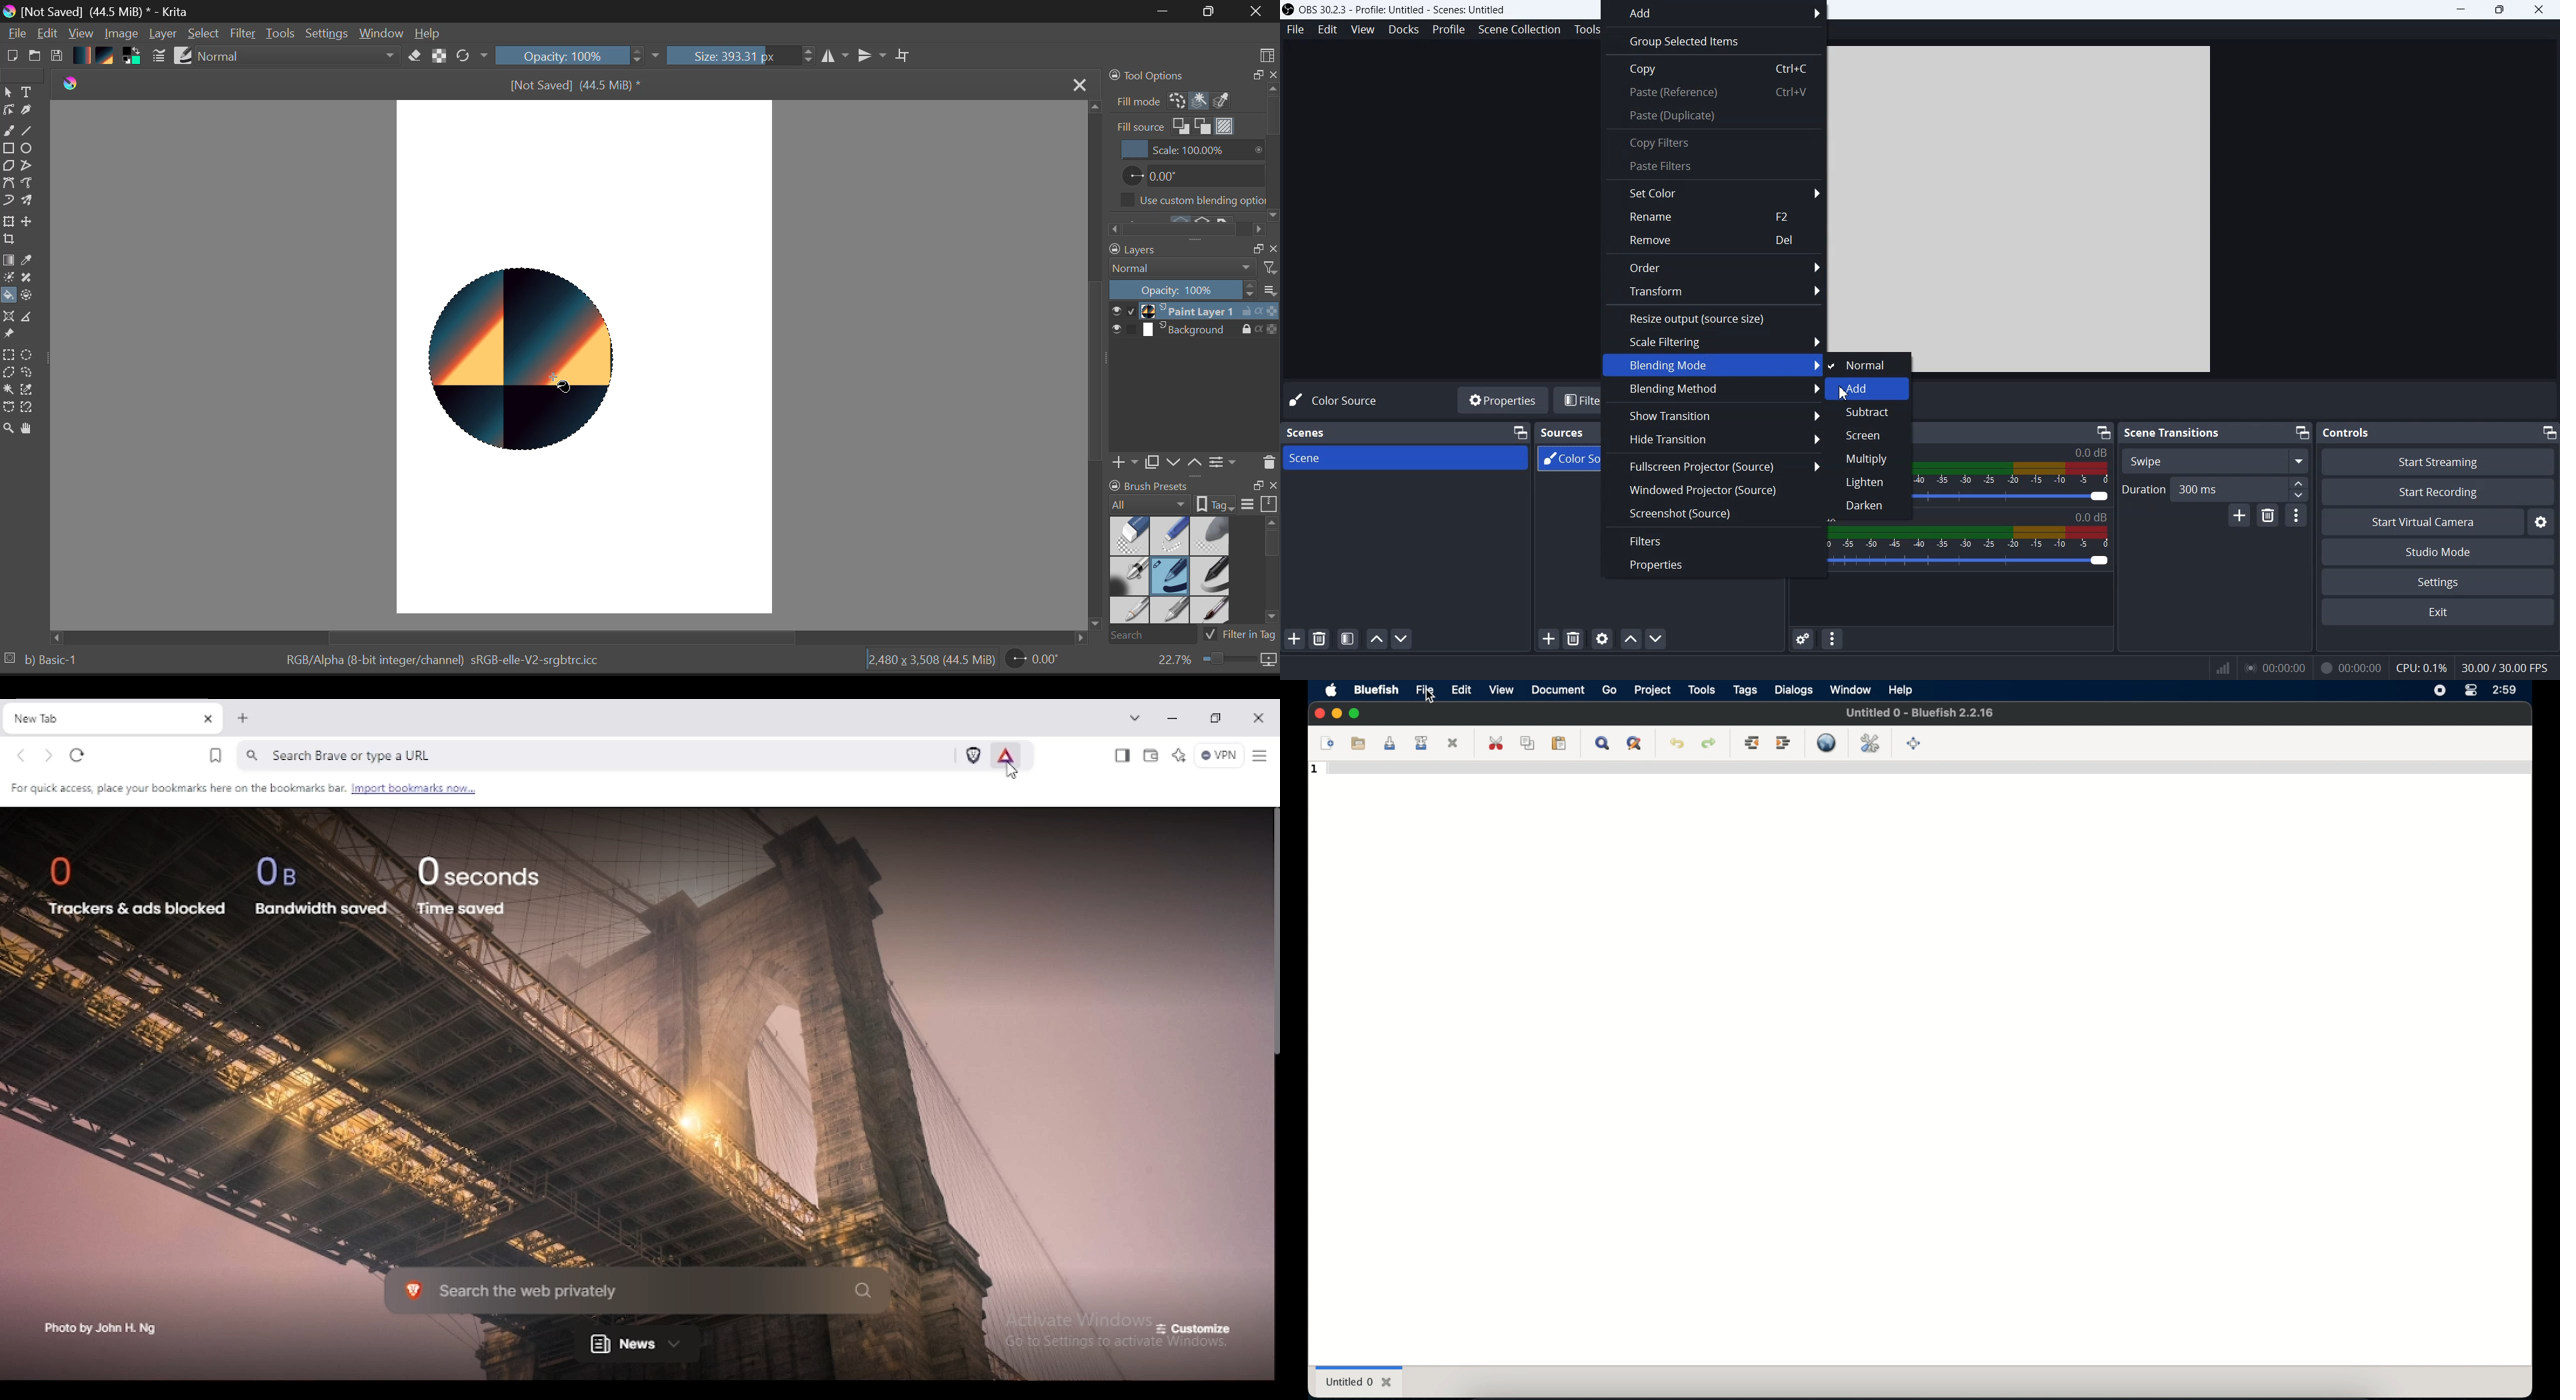 Image resolution: width=2576 pixels, height=1400 pixels. Describe the element at coordinates (1701, 689) in the screenshot. I see `tools` at that location.